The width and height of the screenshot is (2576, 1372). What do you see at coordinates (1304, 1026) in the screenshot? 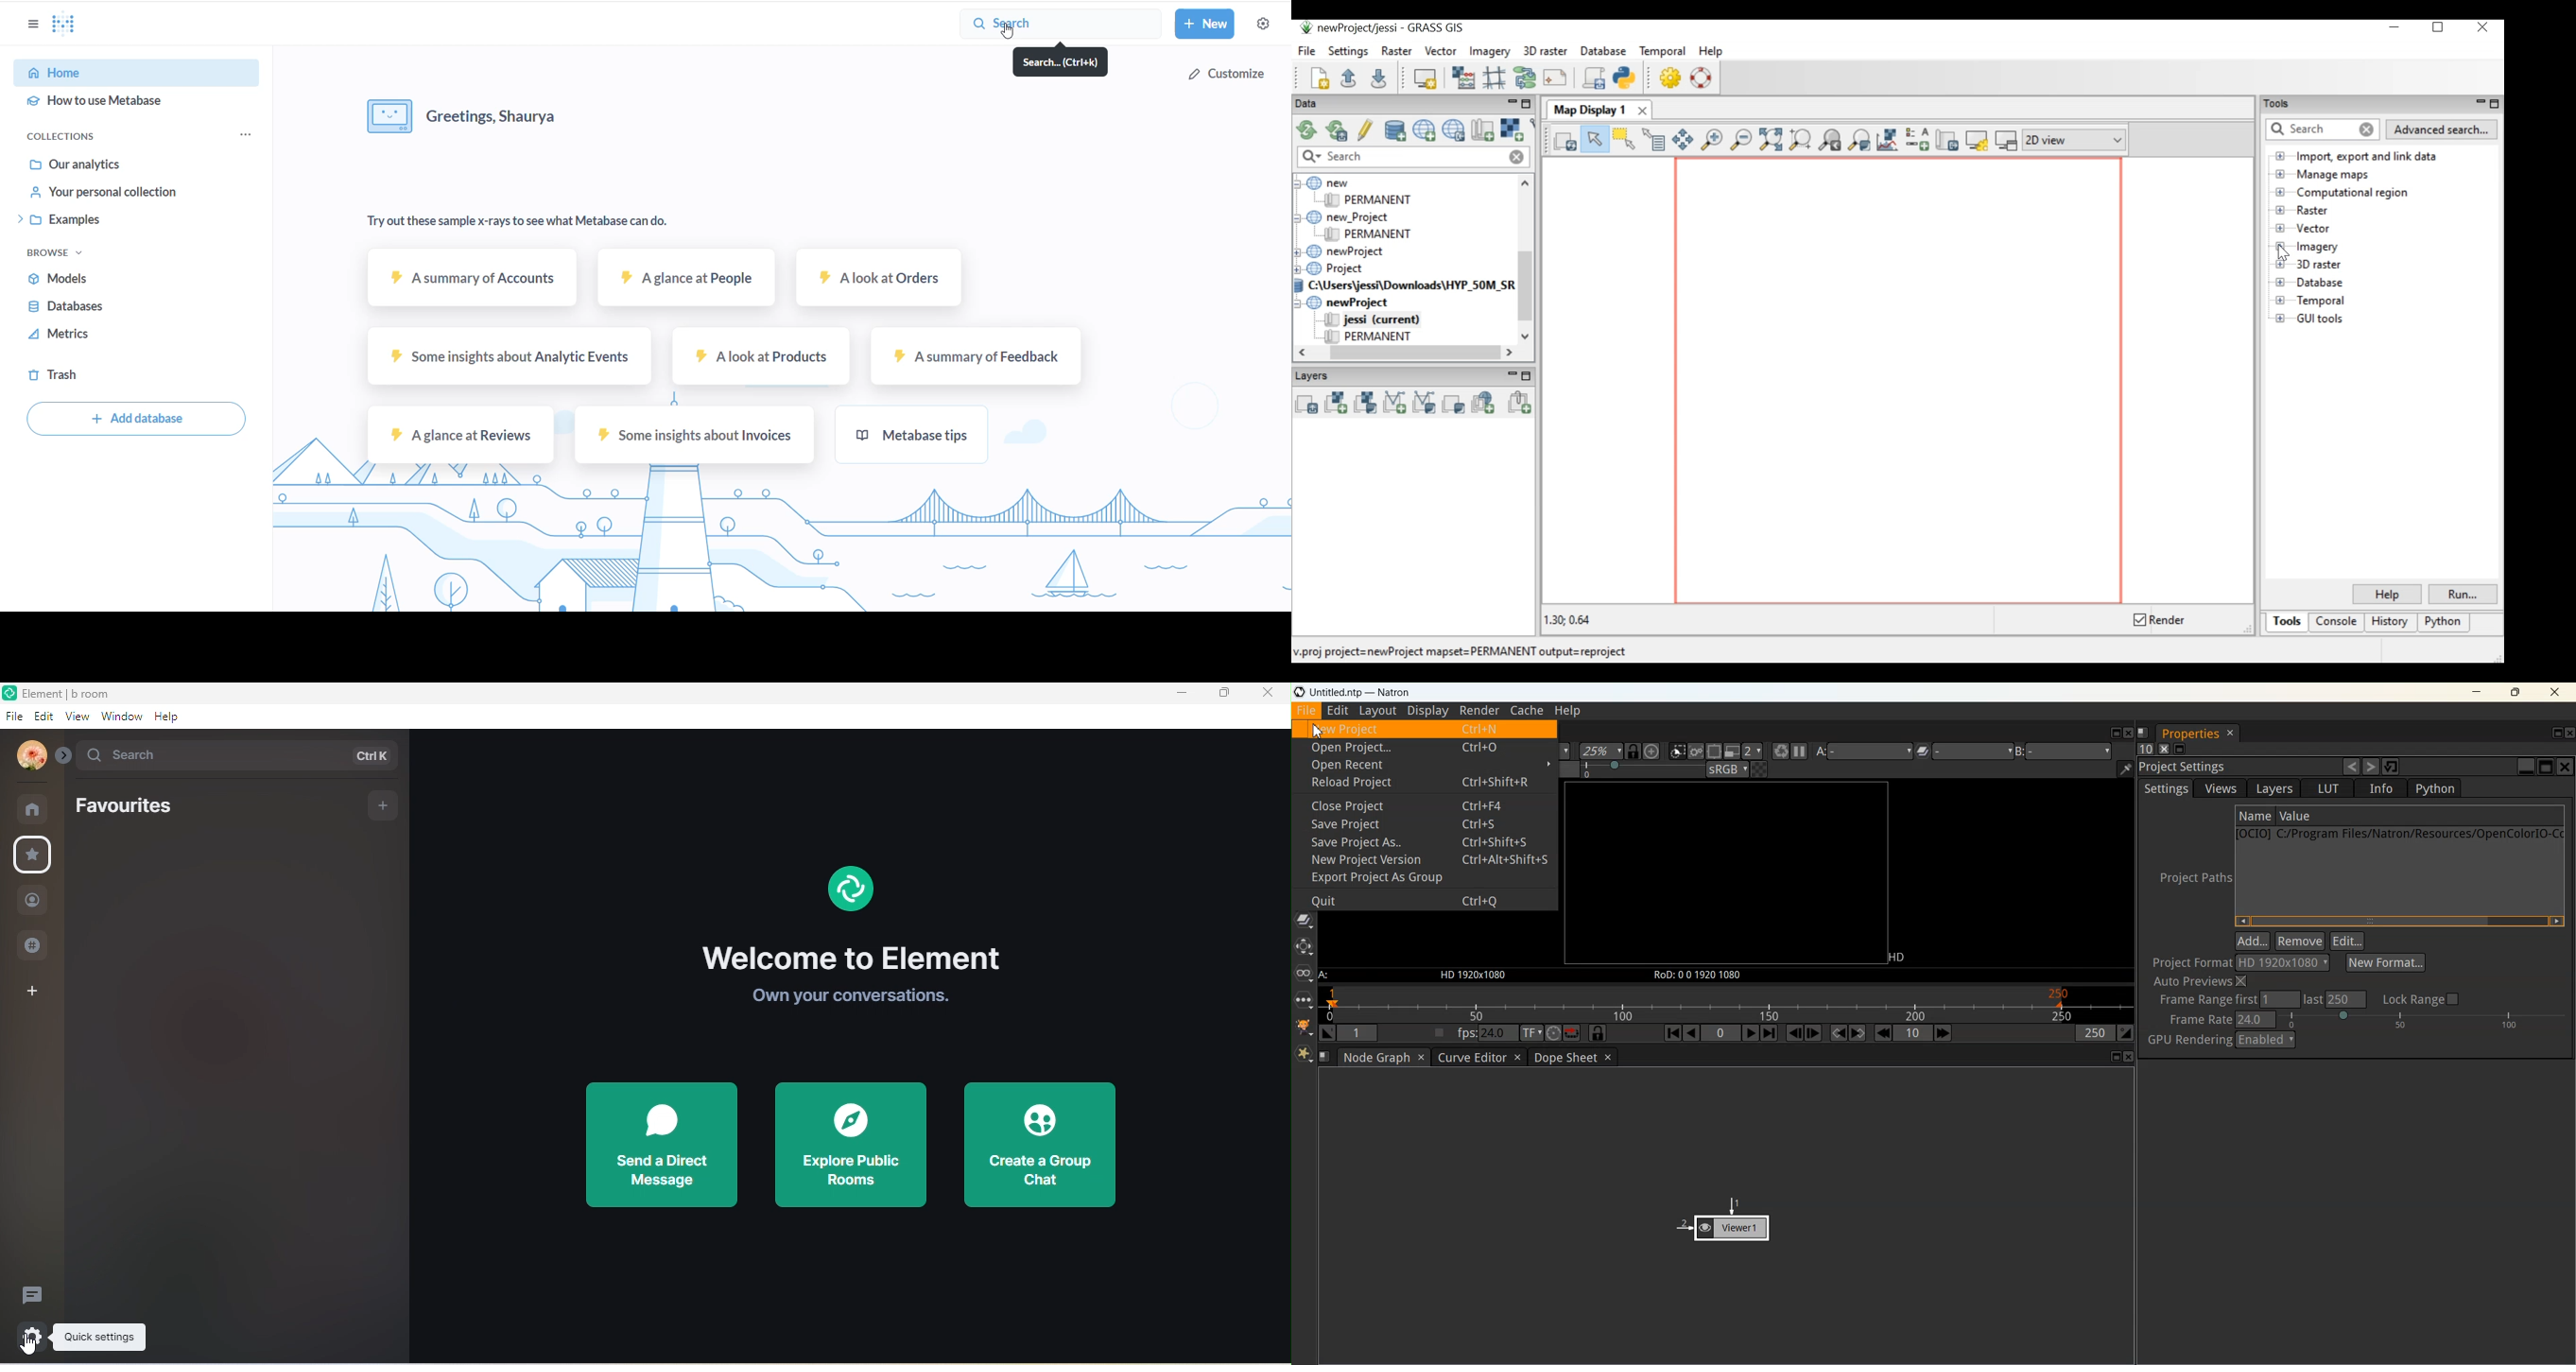
I see `GMIC` at bounding box center [1304, 1026].